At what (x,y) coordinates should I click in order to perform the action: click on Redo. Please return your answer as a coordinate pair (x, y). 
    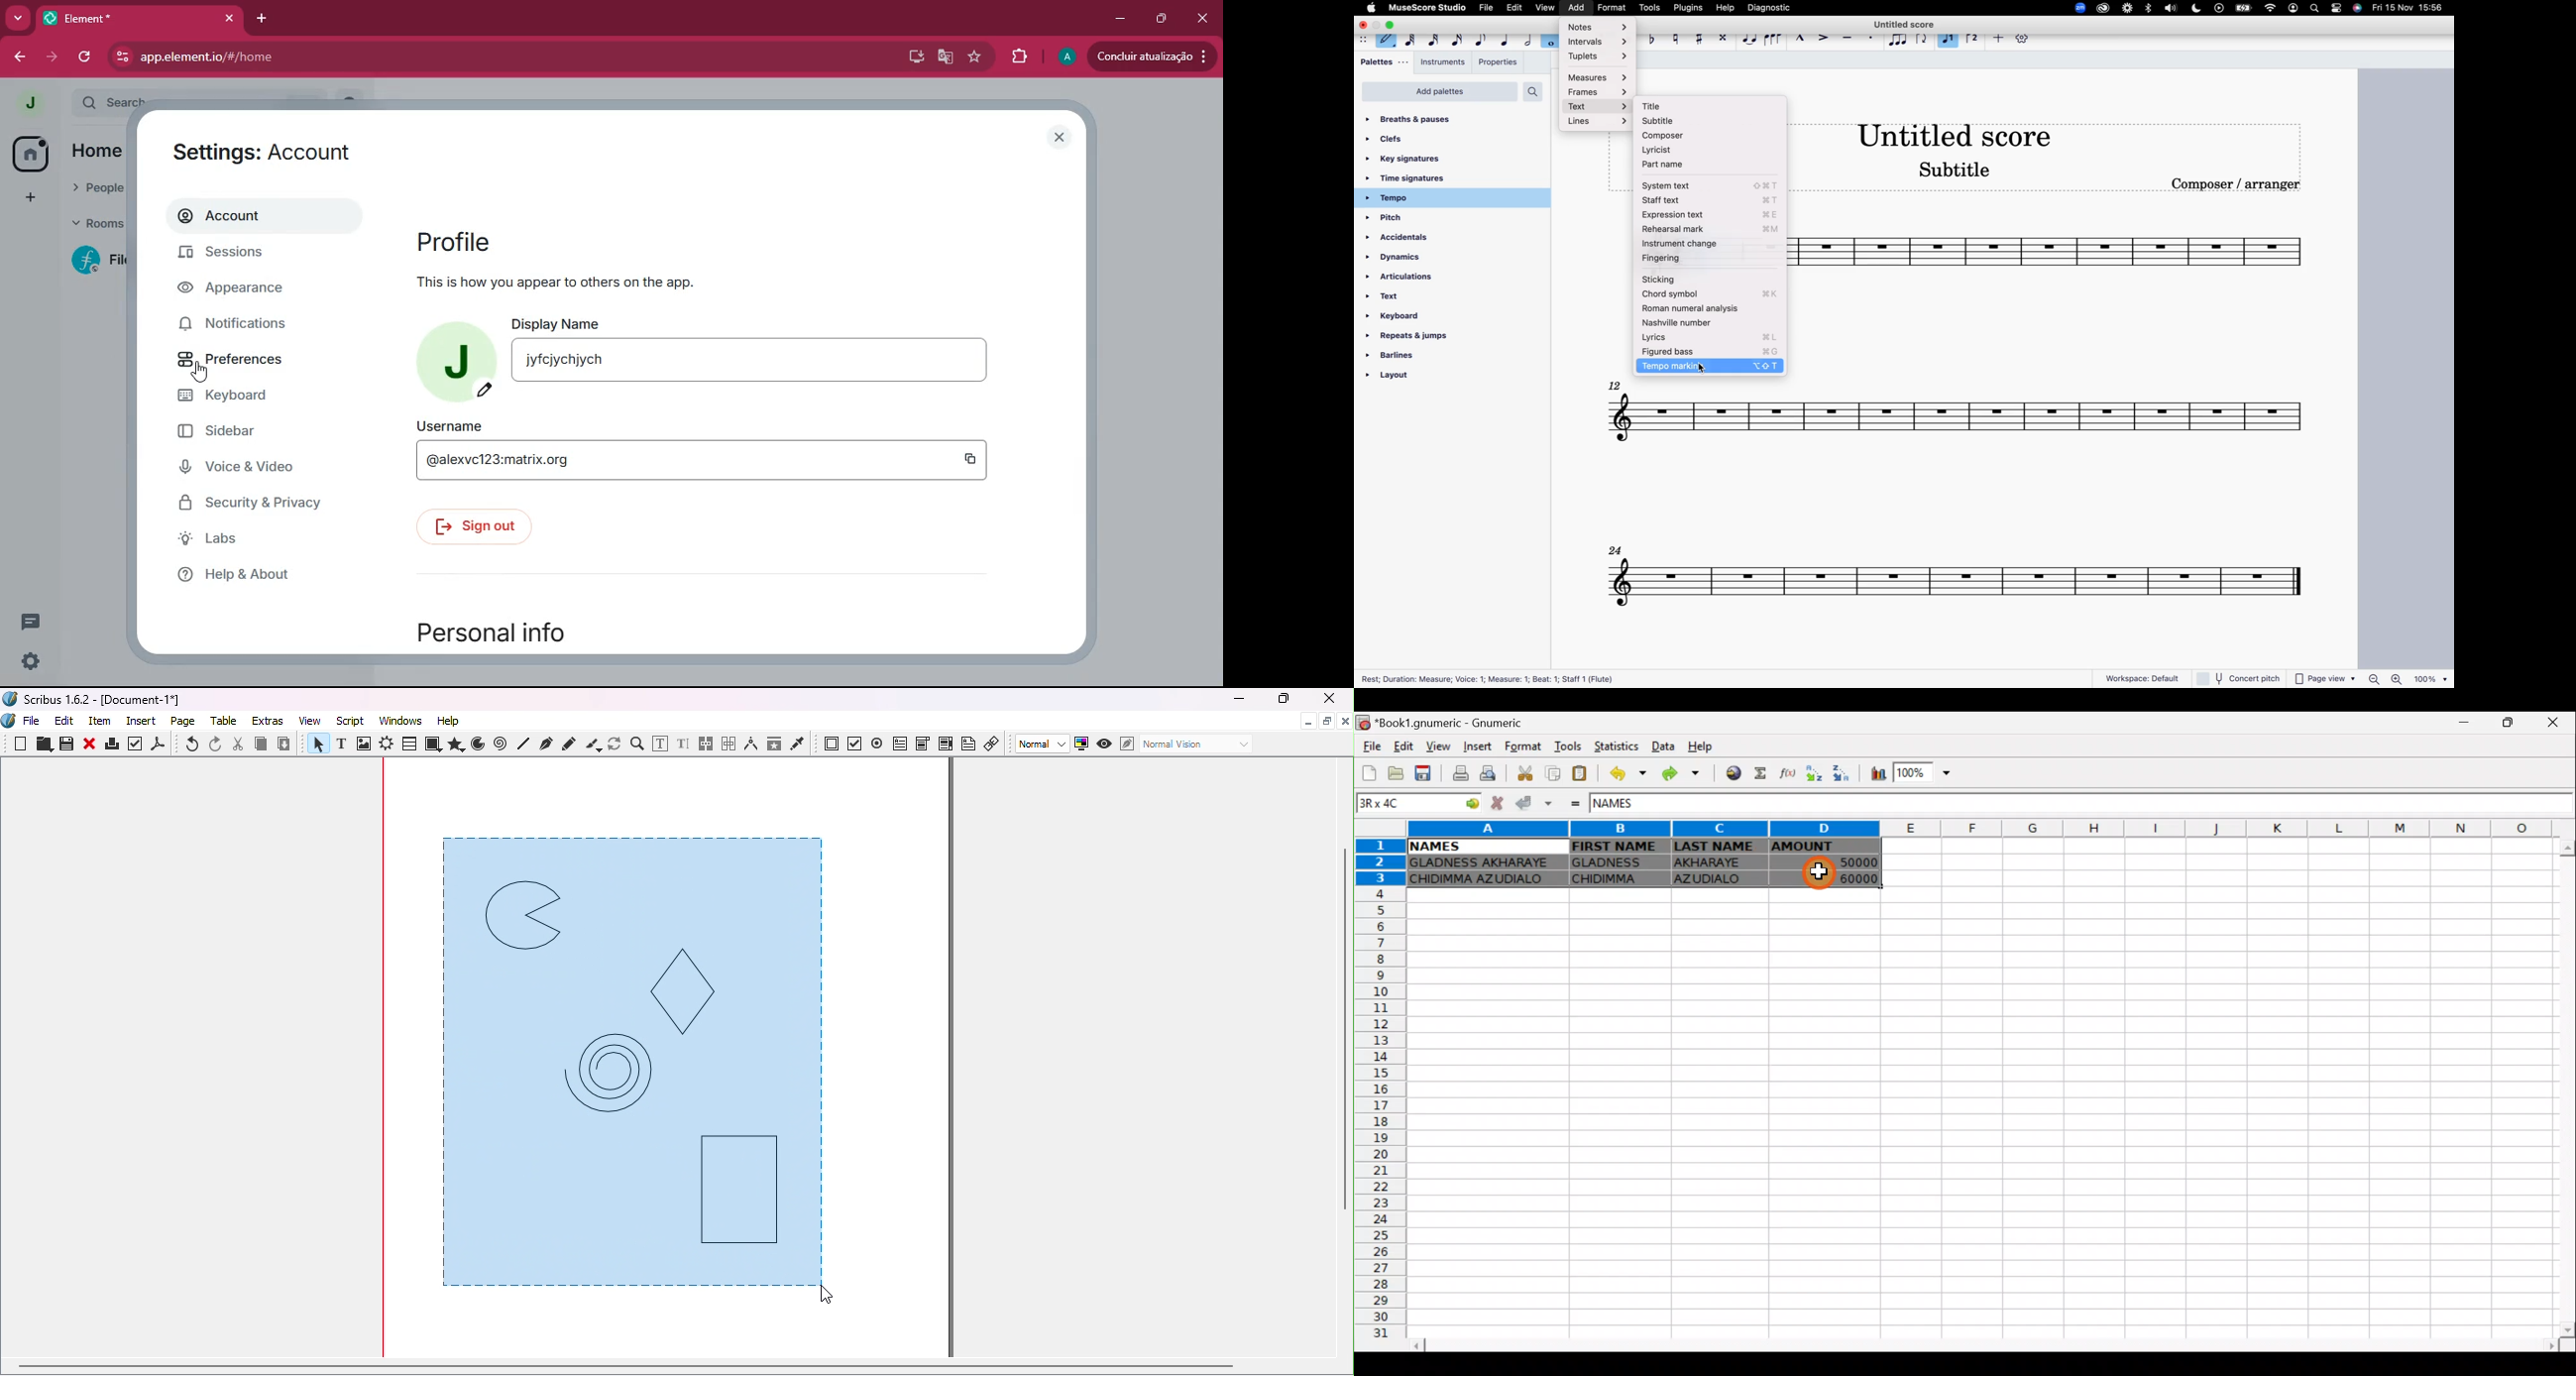
    Looking at the image, I should click on (217, 745).